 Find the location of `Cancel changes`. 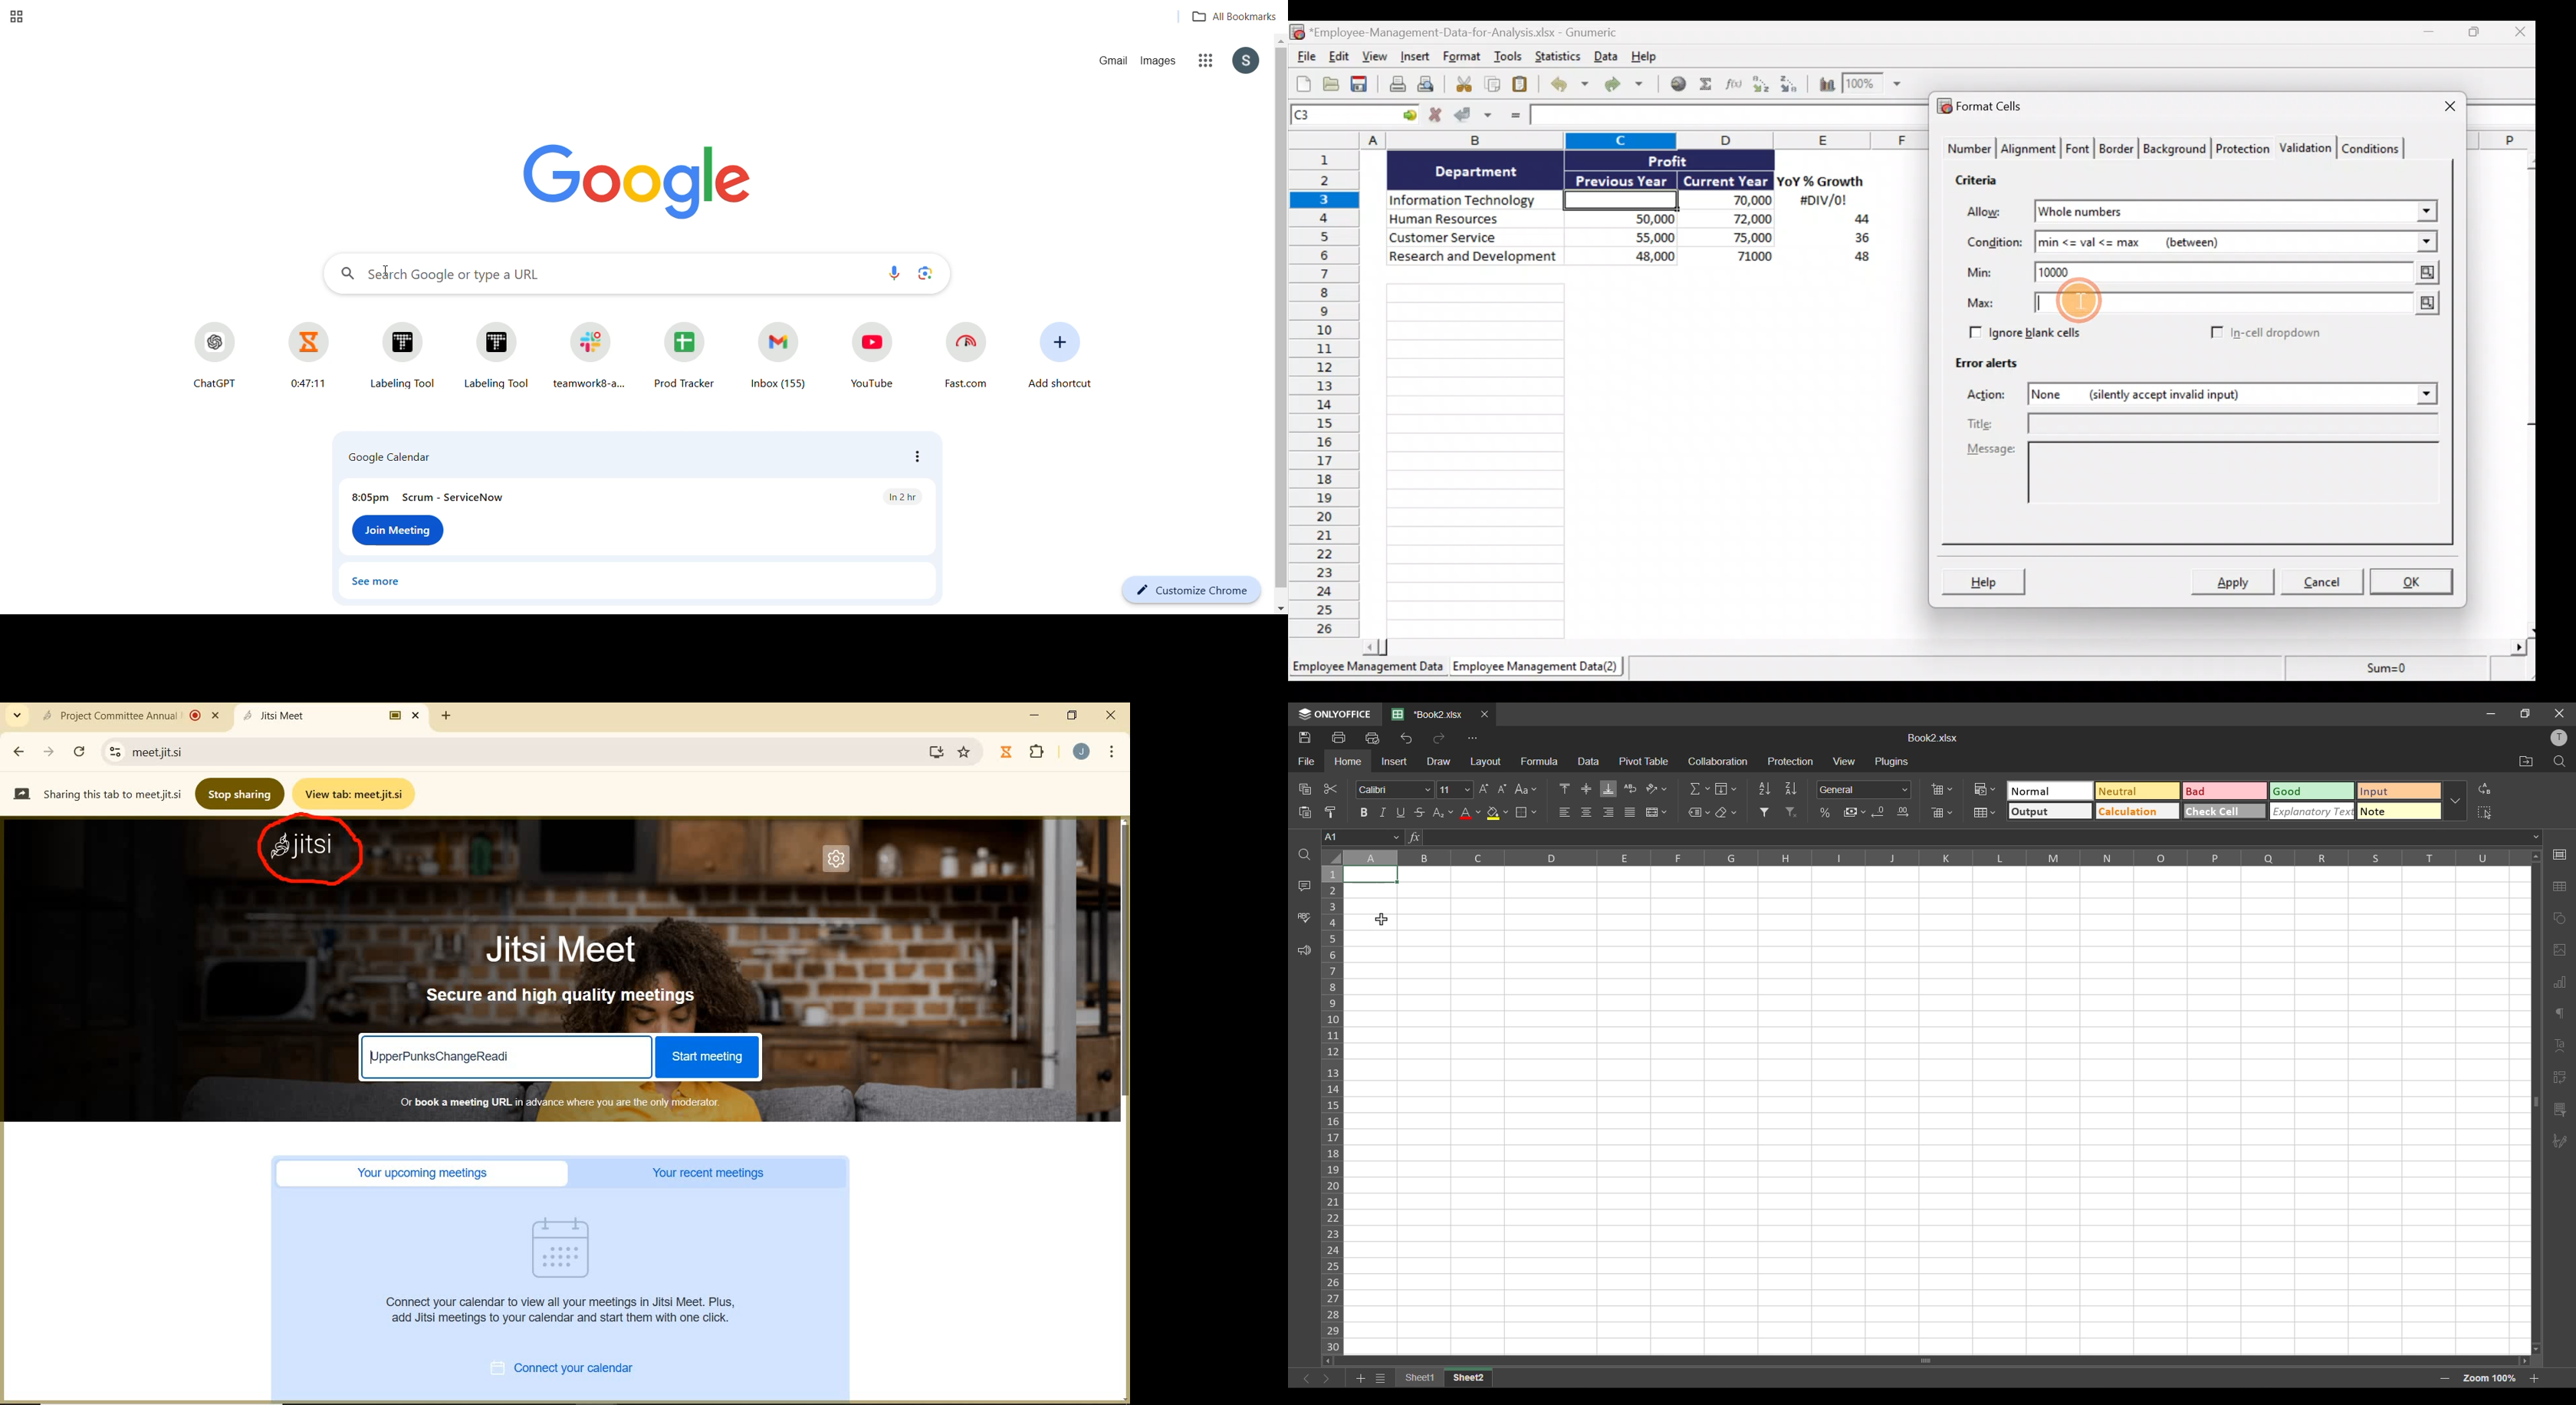

Cancel changes is located at coordinates (1436, 116).